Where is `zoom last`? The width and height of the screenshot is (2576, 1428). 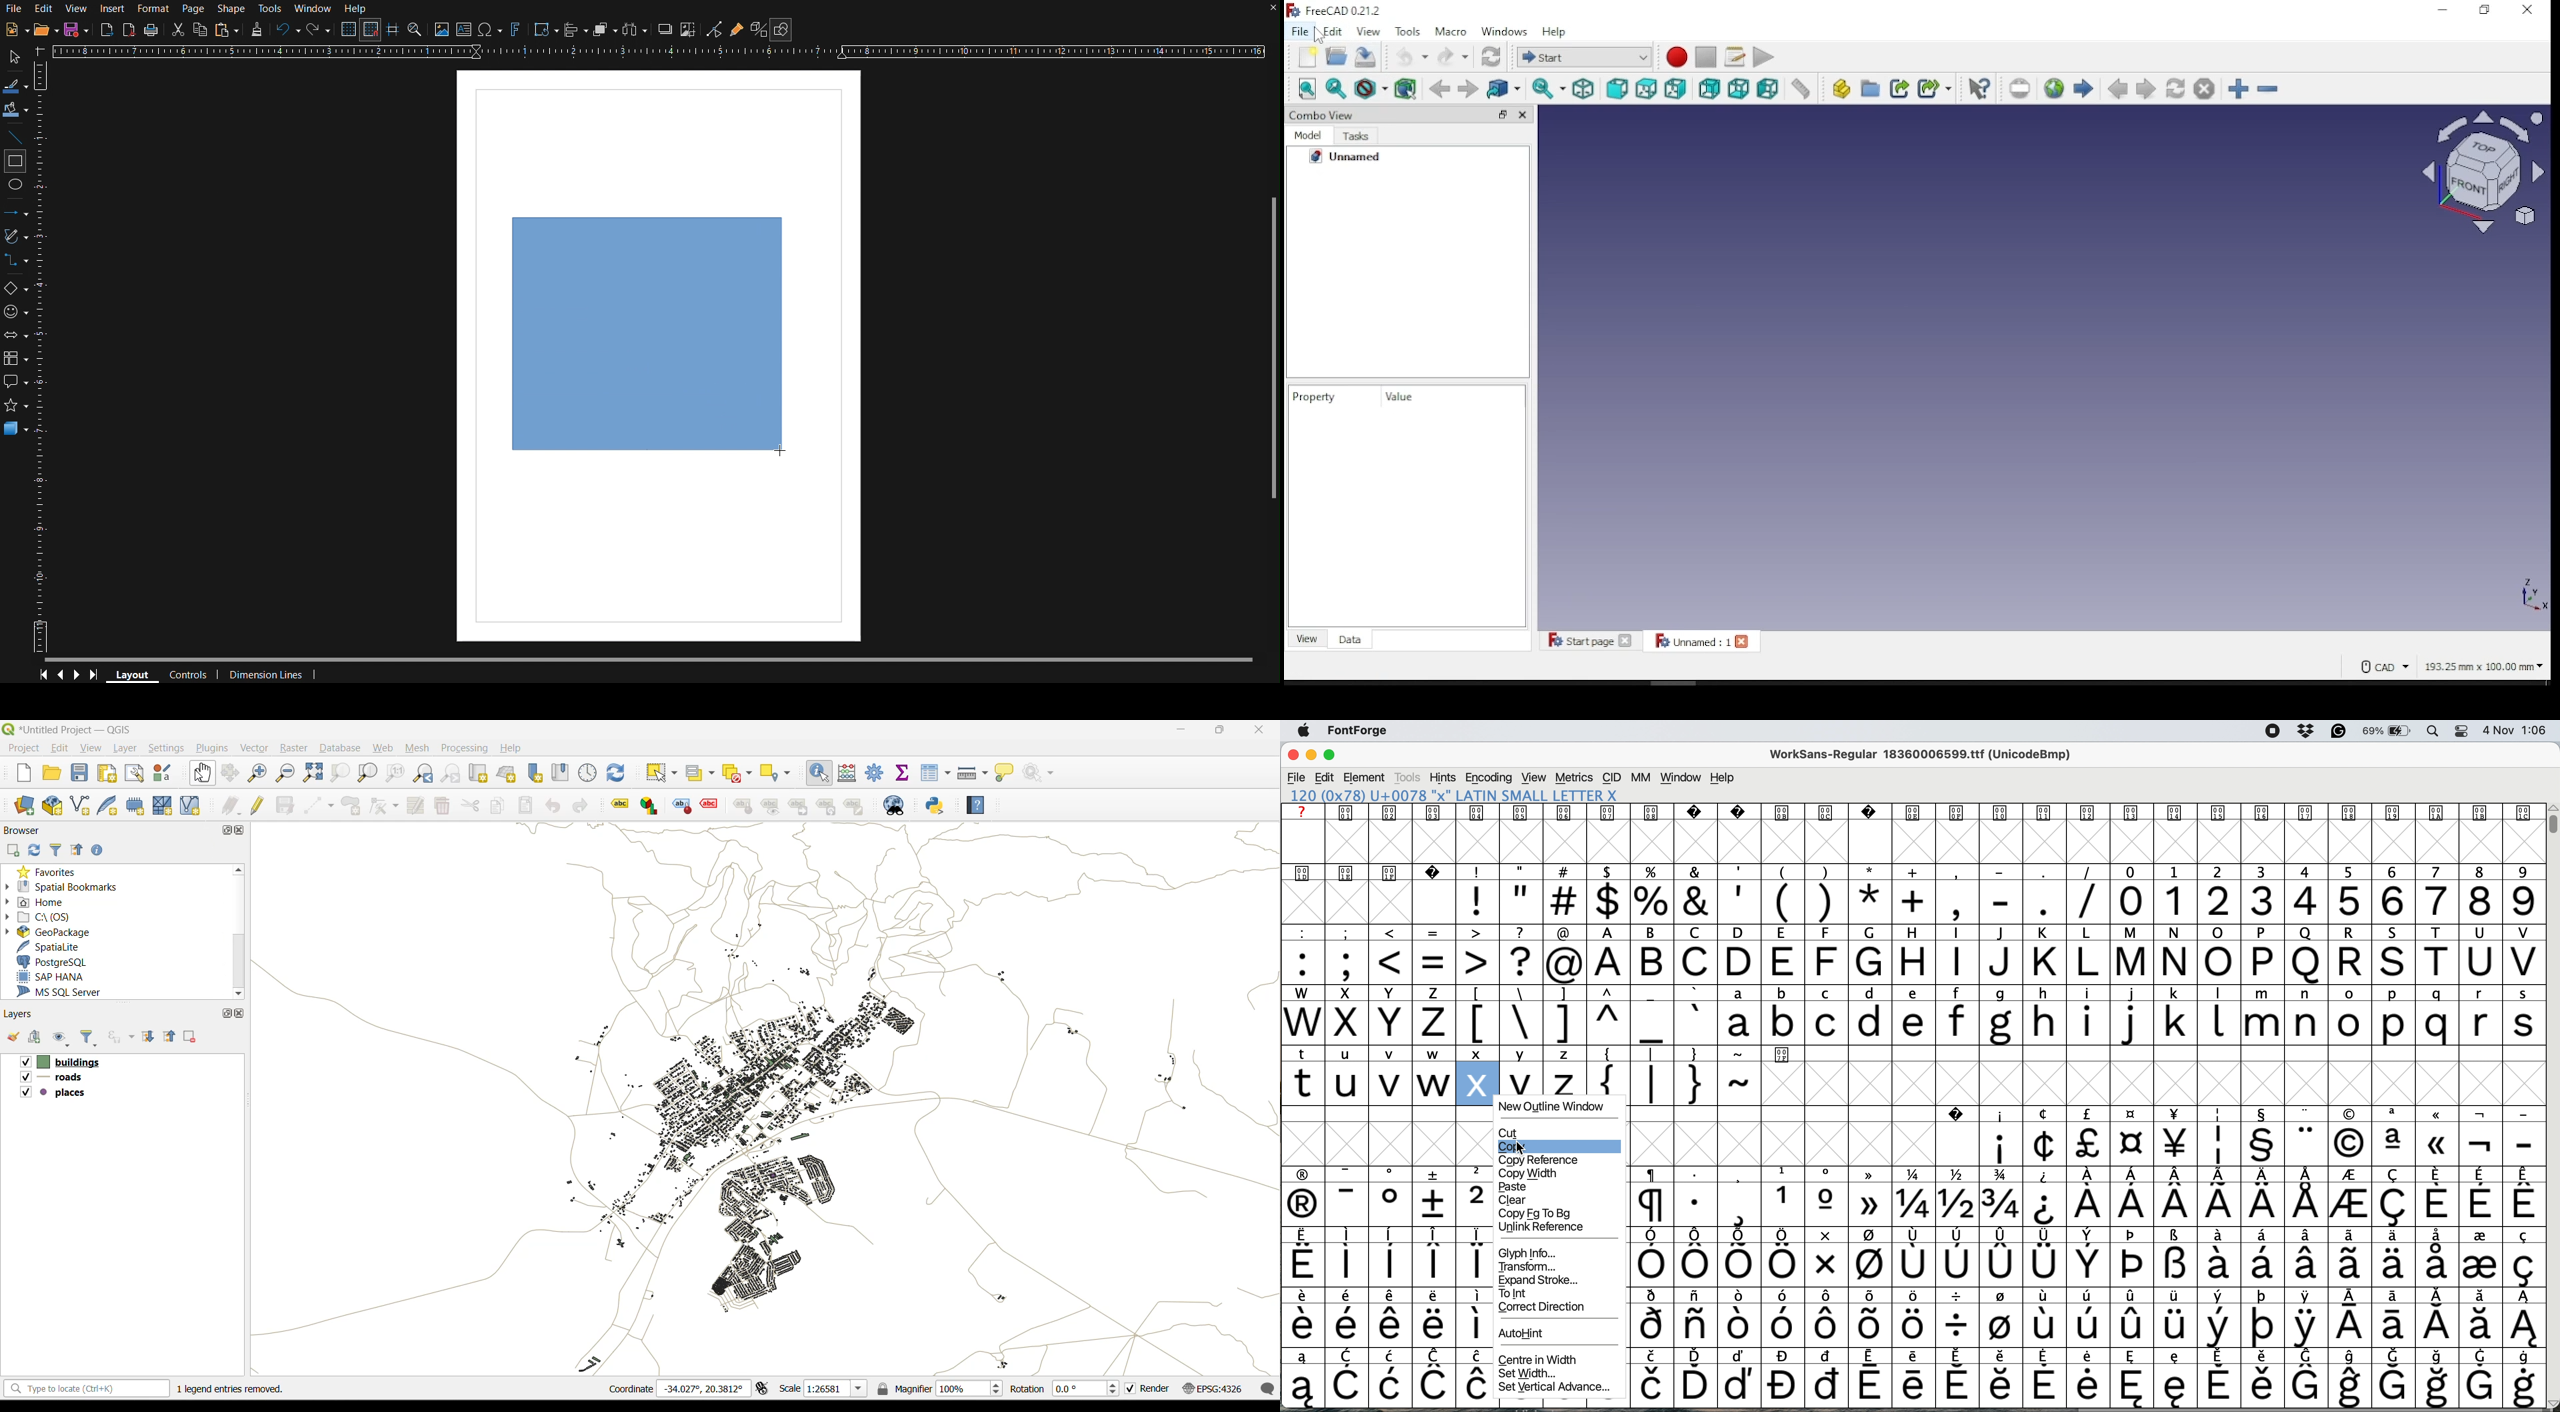 zoom last is located at coordinates (423, 775).